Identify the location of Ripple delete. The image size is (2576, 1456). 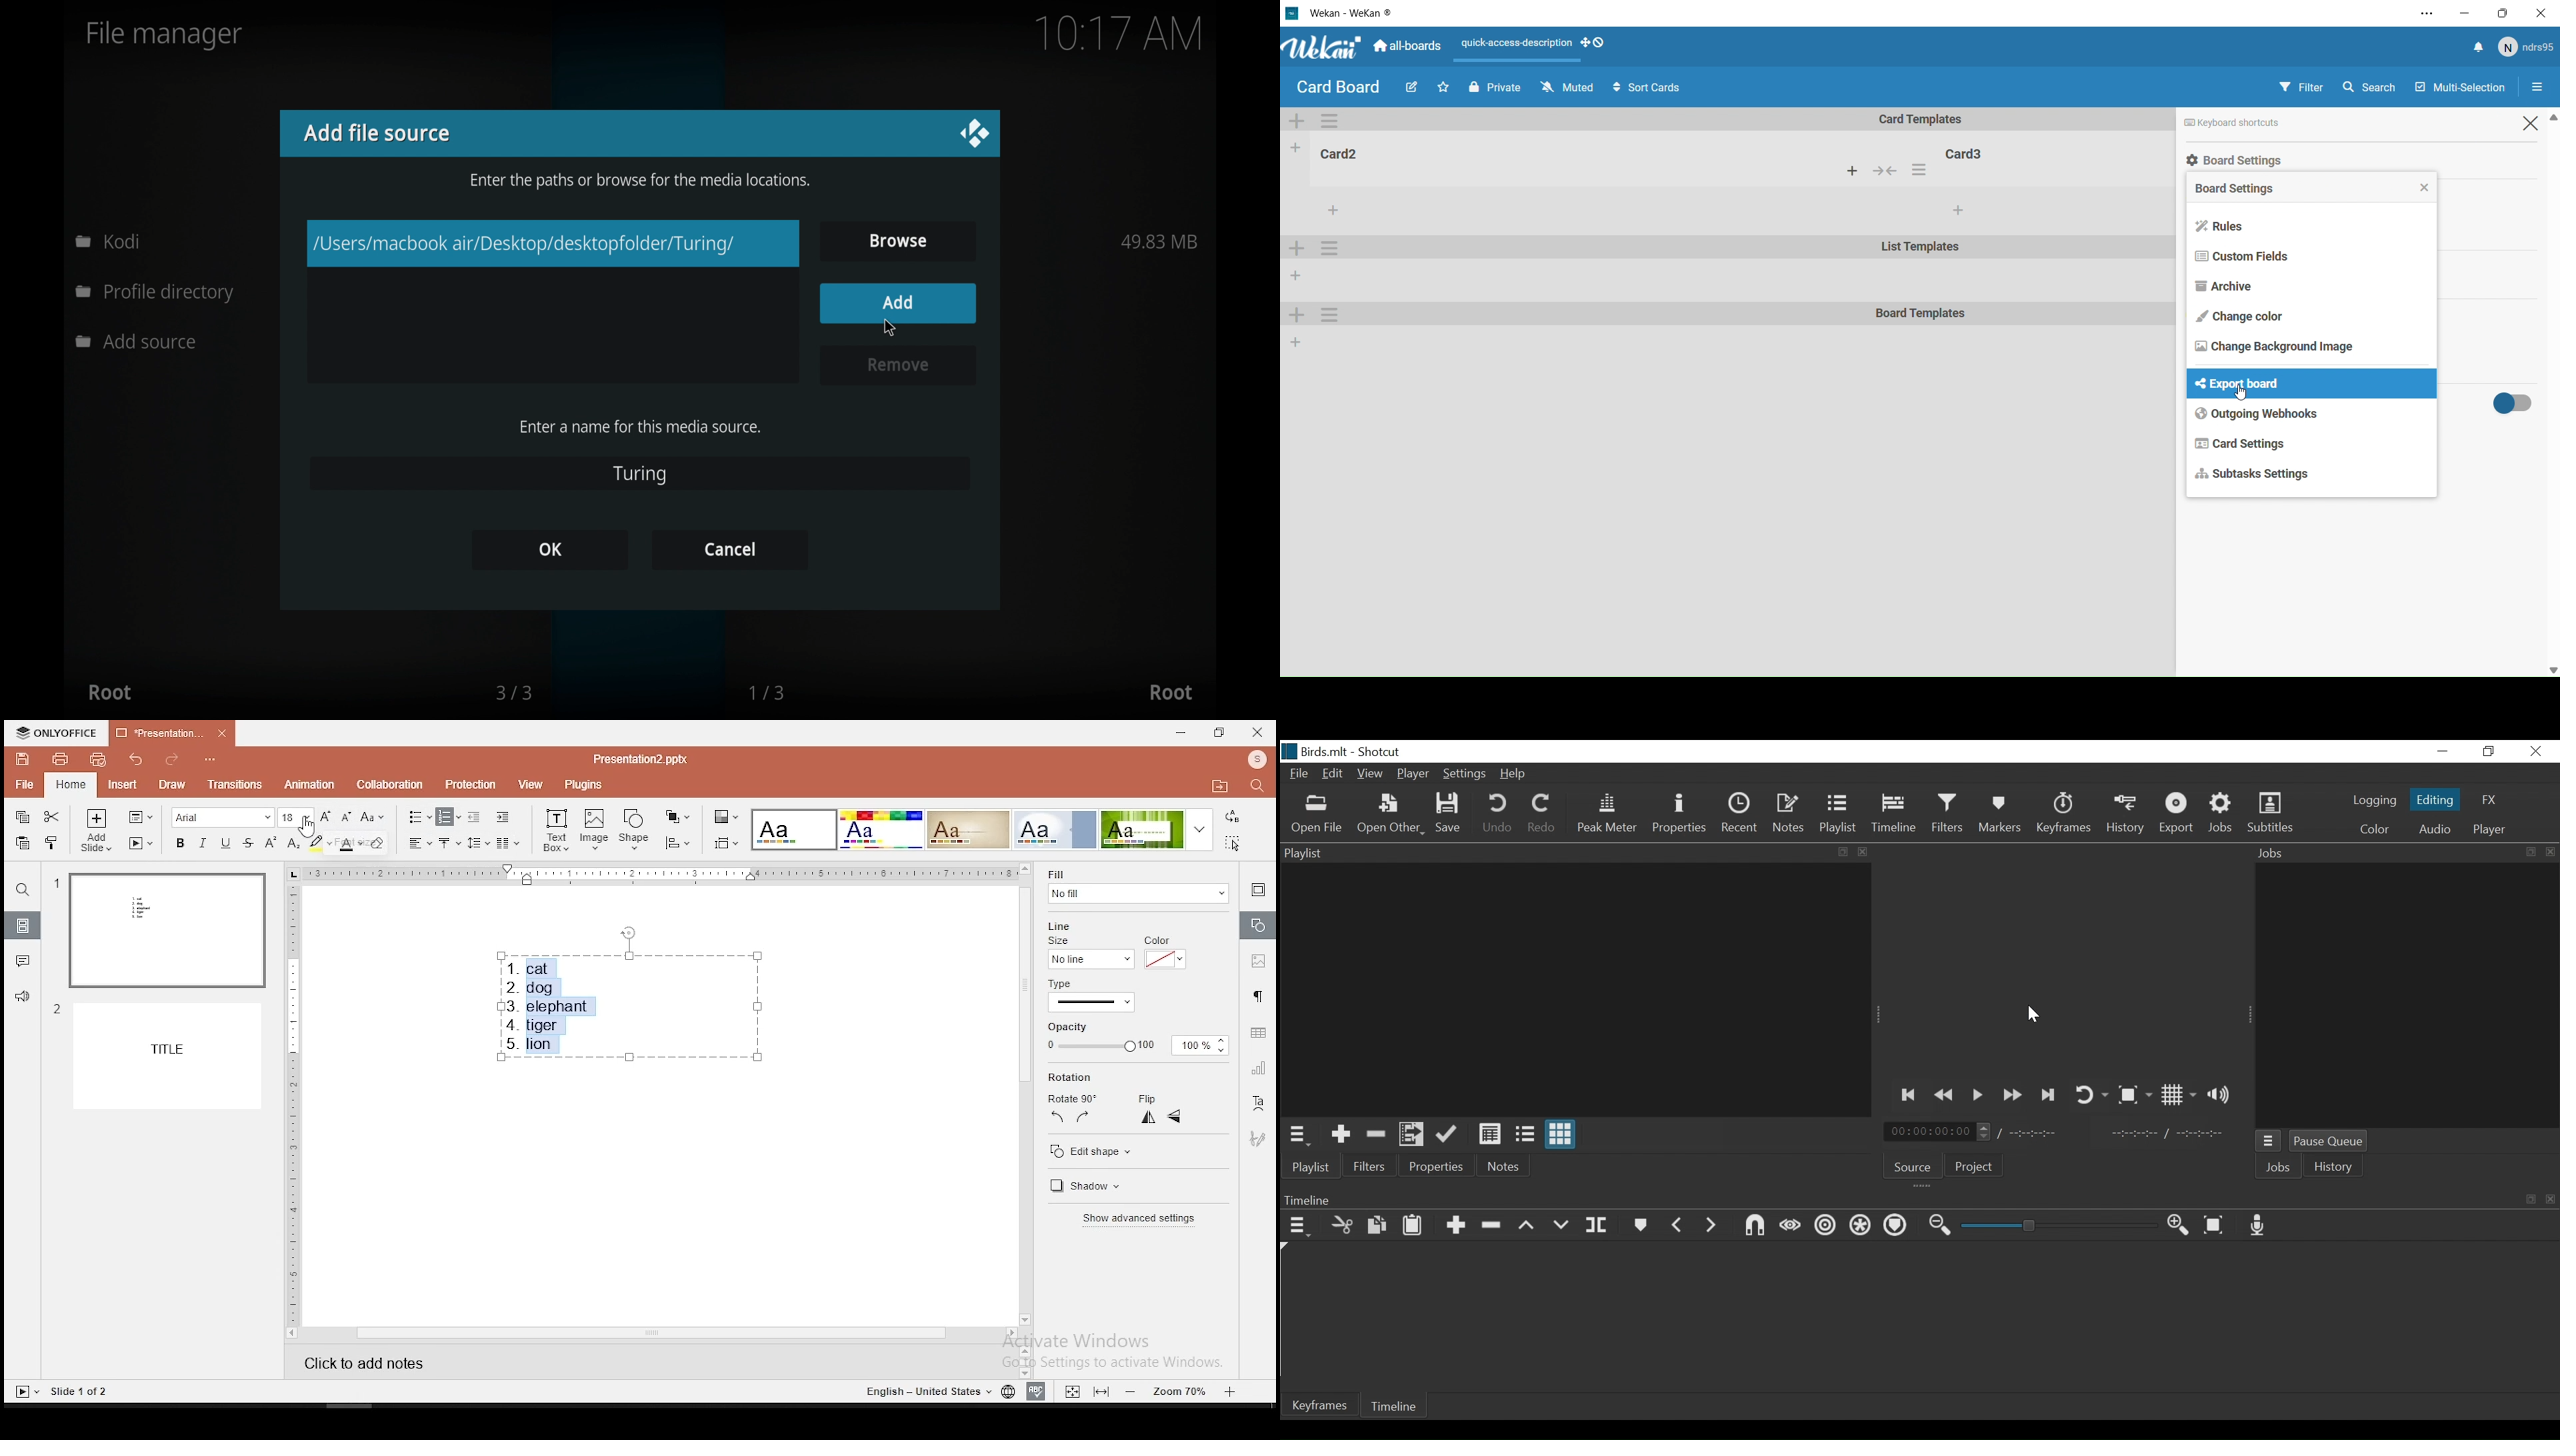
(1493, 1225).